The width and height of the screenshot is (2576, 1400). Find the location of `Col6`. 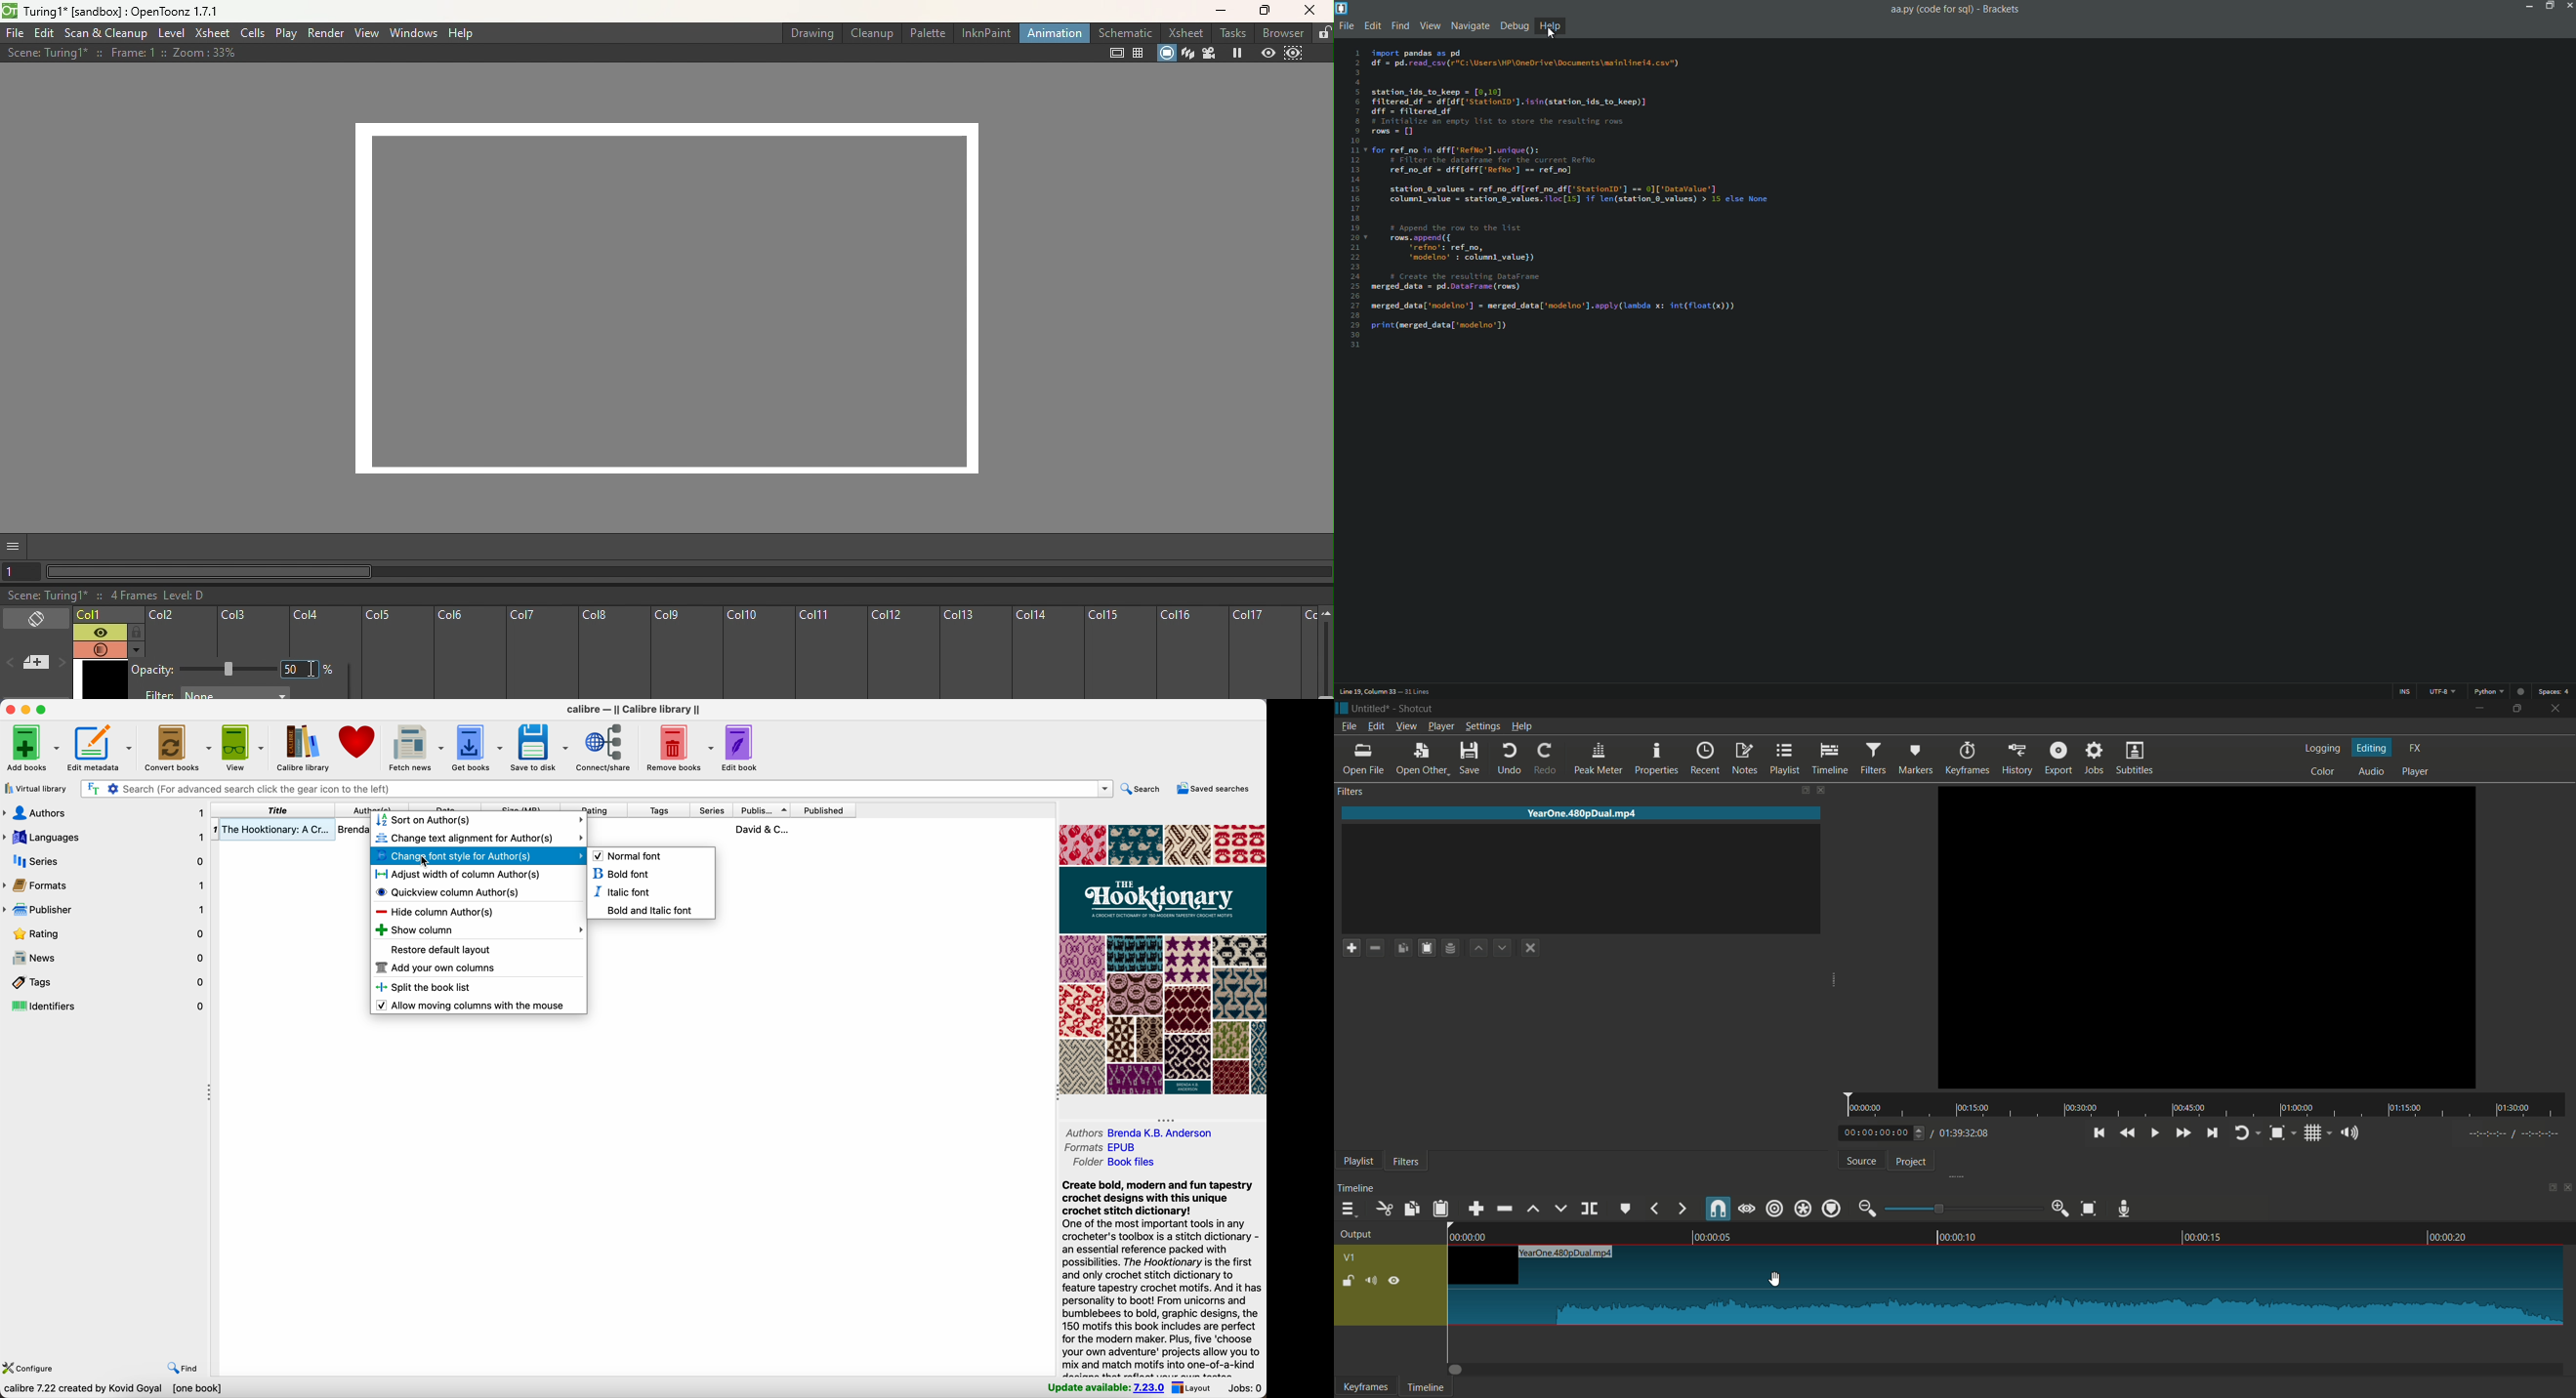

Col6 is located at coordinates (468, 654).